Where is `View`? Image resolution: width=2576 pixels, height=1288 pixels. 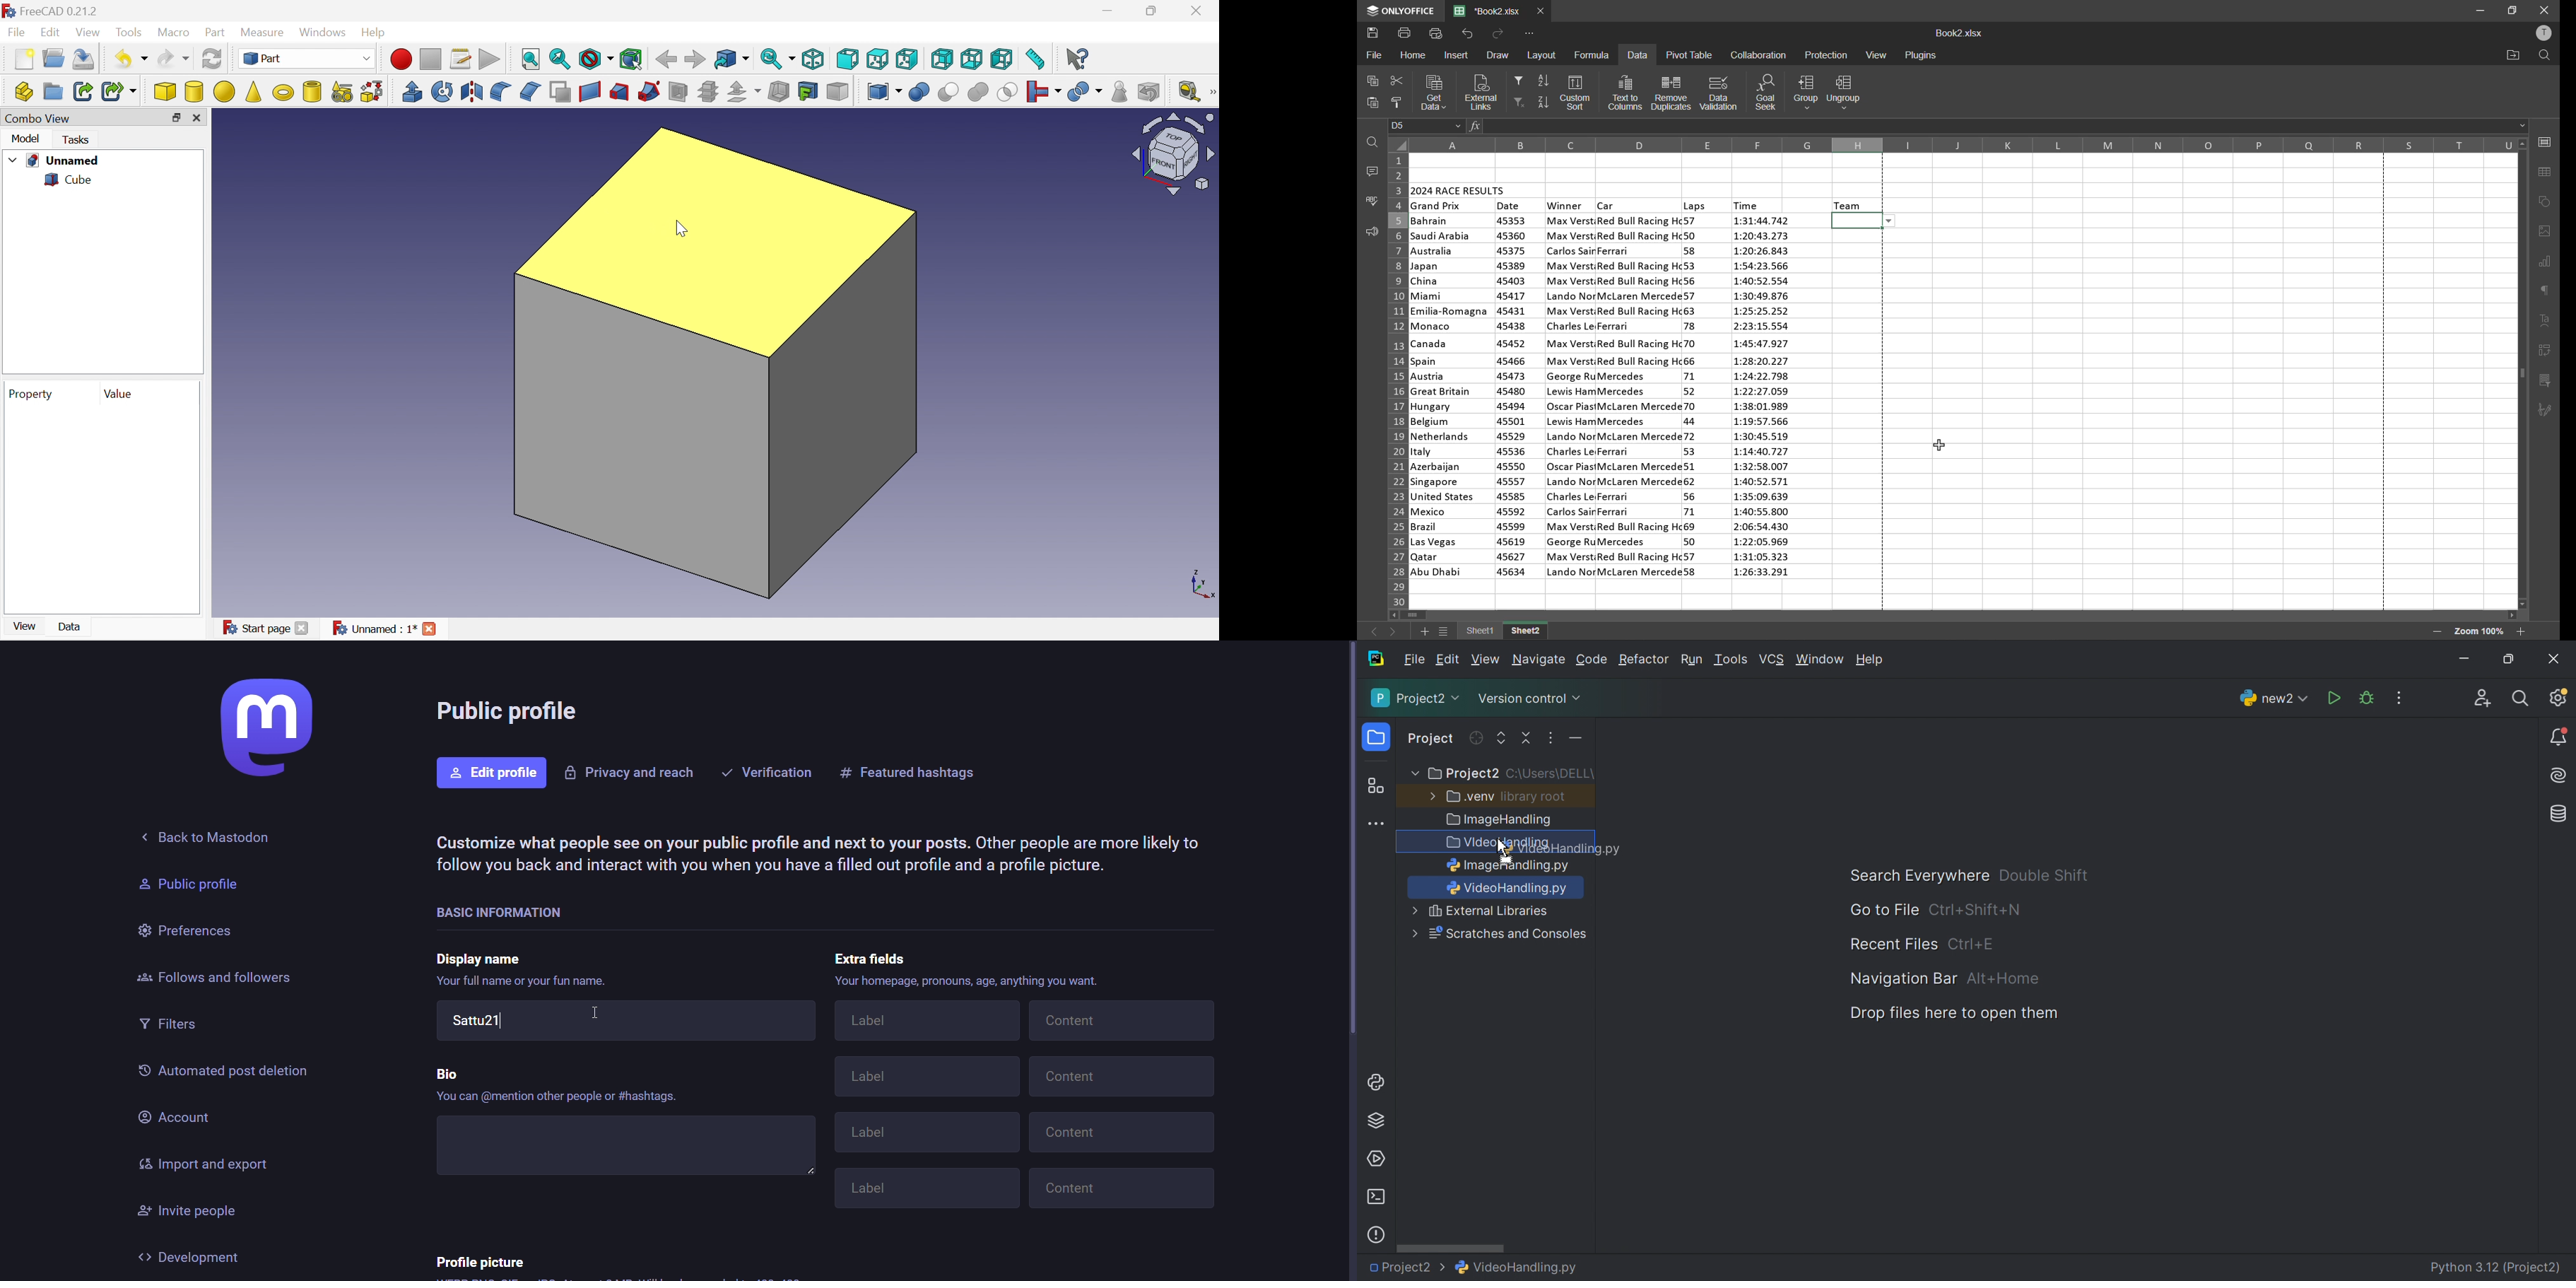
View is located at coordinates (90, 32).